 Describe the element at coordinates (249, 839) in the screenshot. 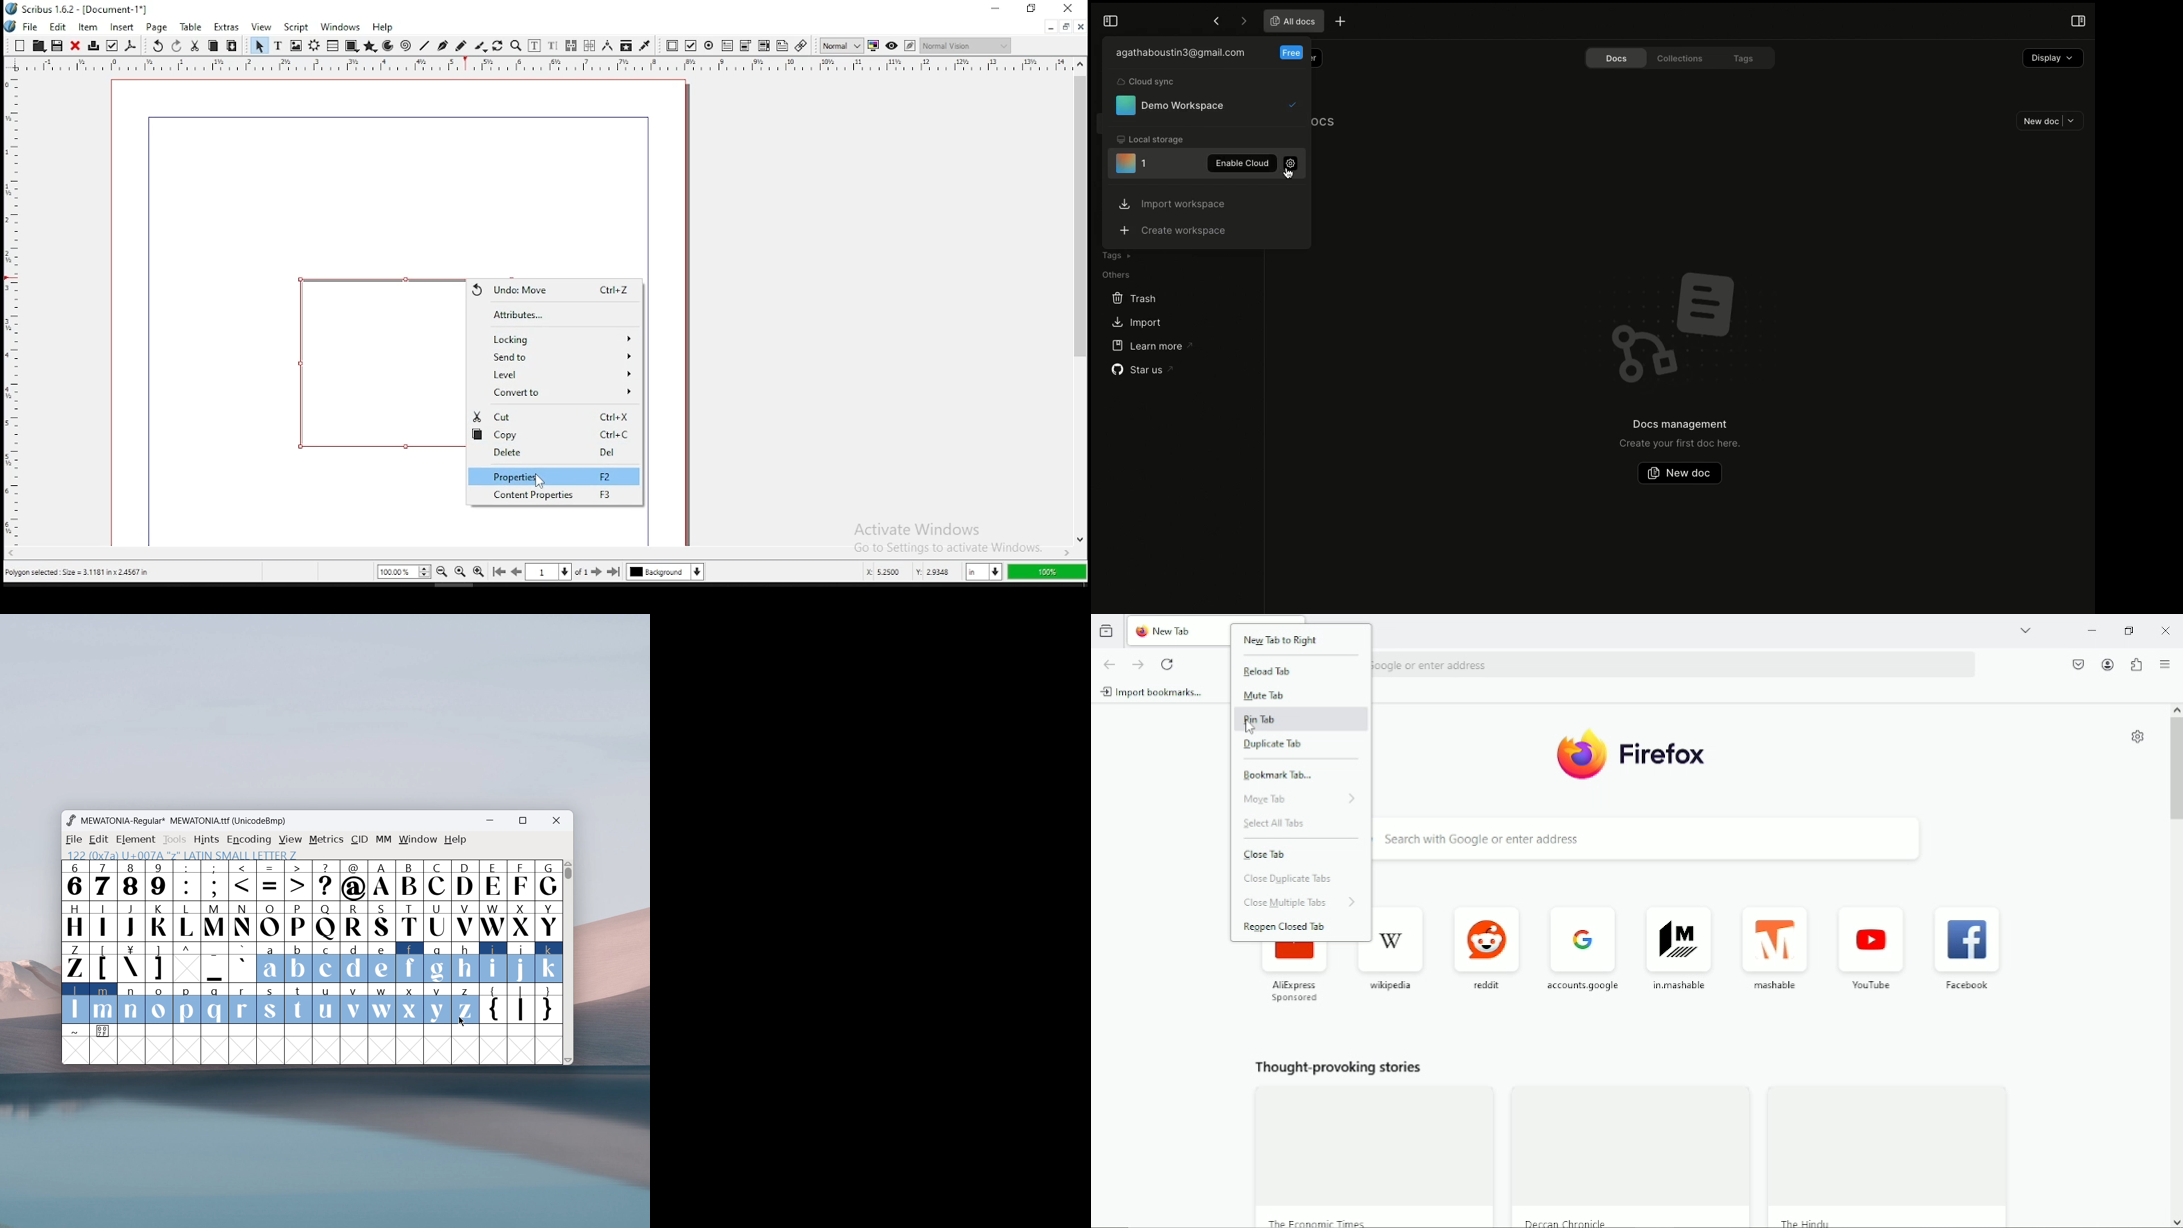

I see `encoding` at that location.